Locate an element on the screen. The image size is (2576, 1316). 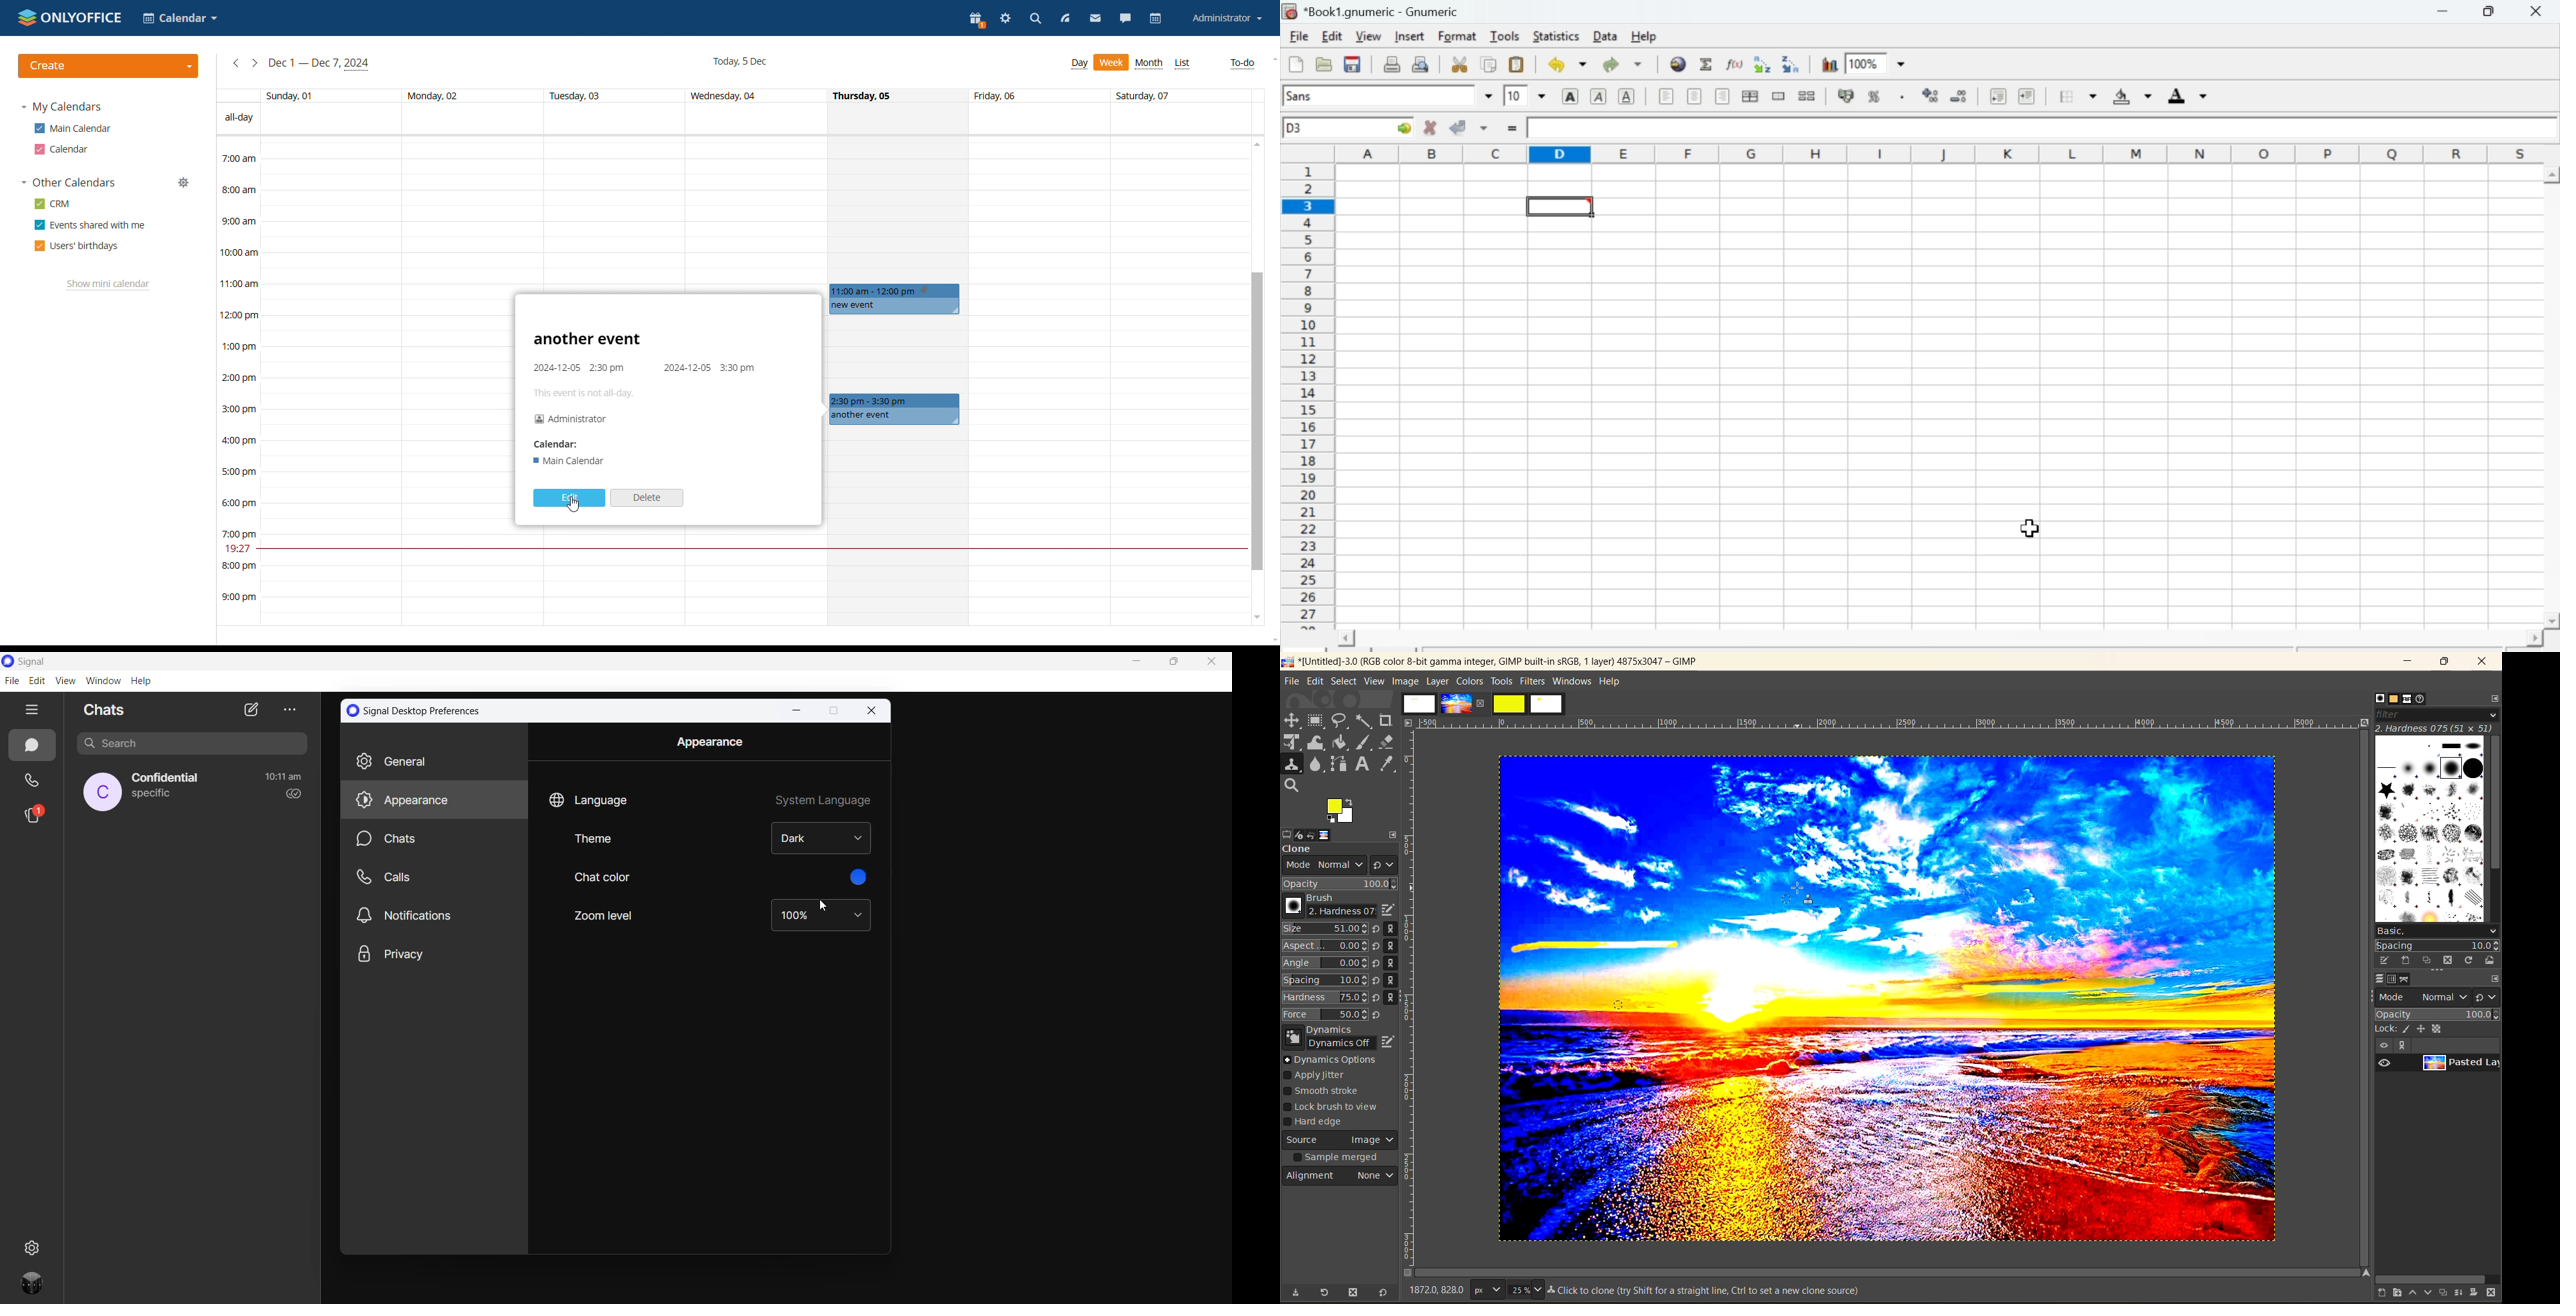
maximize is located at coordinates (1178, 663).